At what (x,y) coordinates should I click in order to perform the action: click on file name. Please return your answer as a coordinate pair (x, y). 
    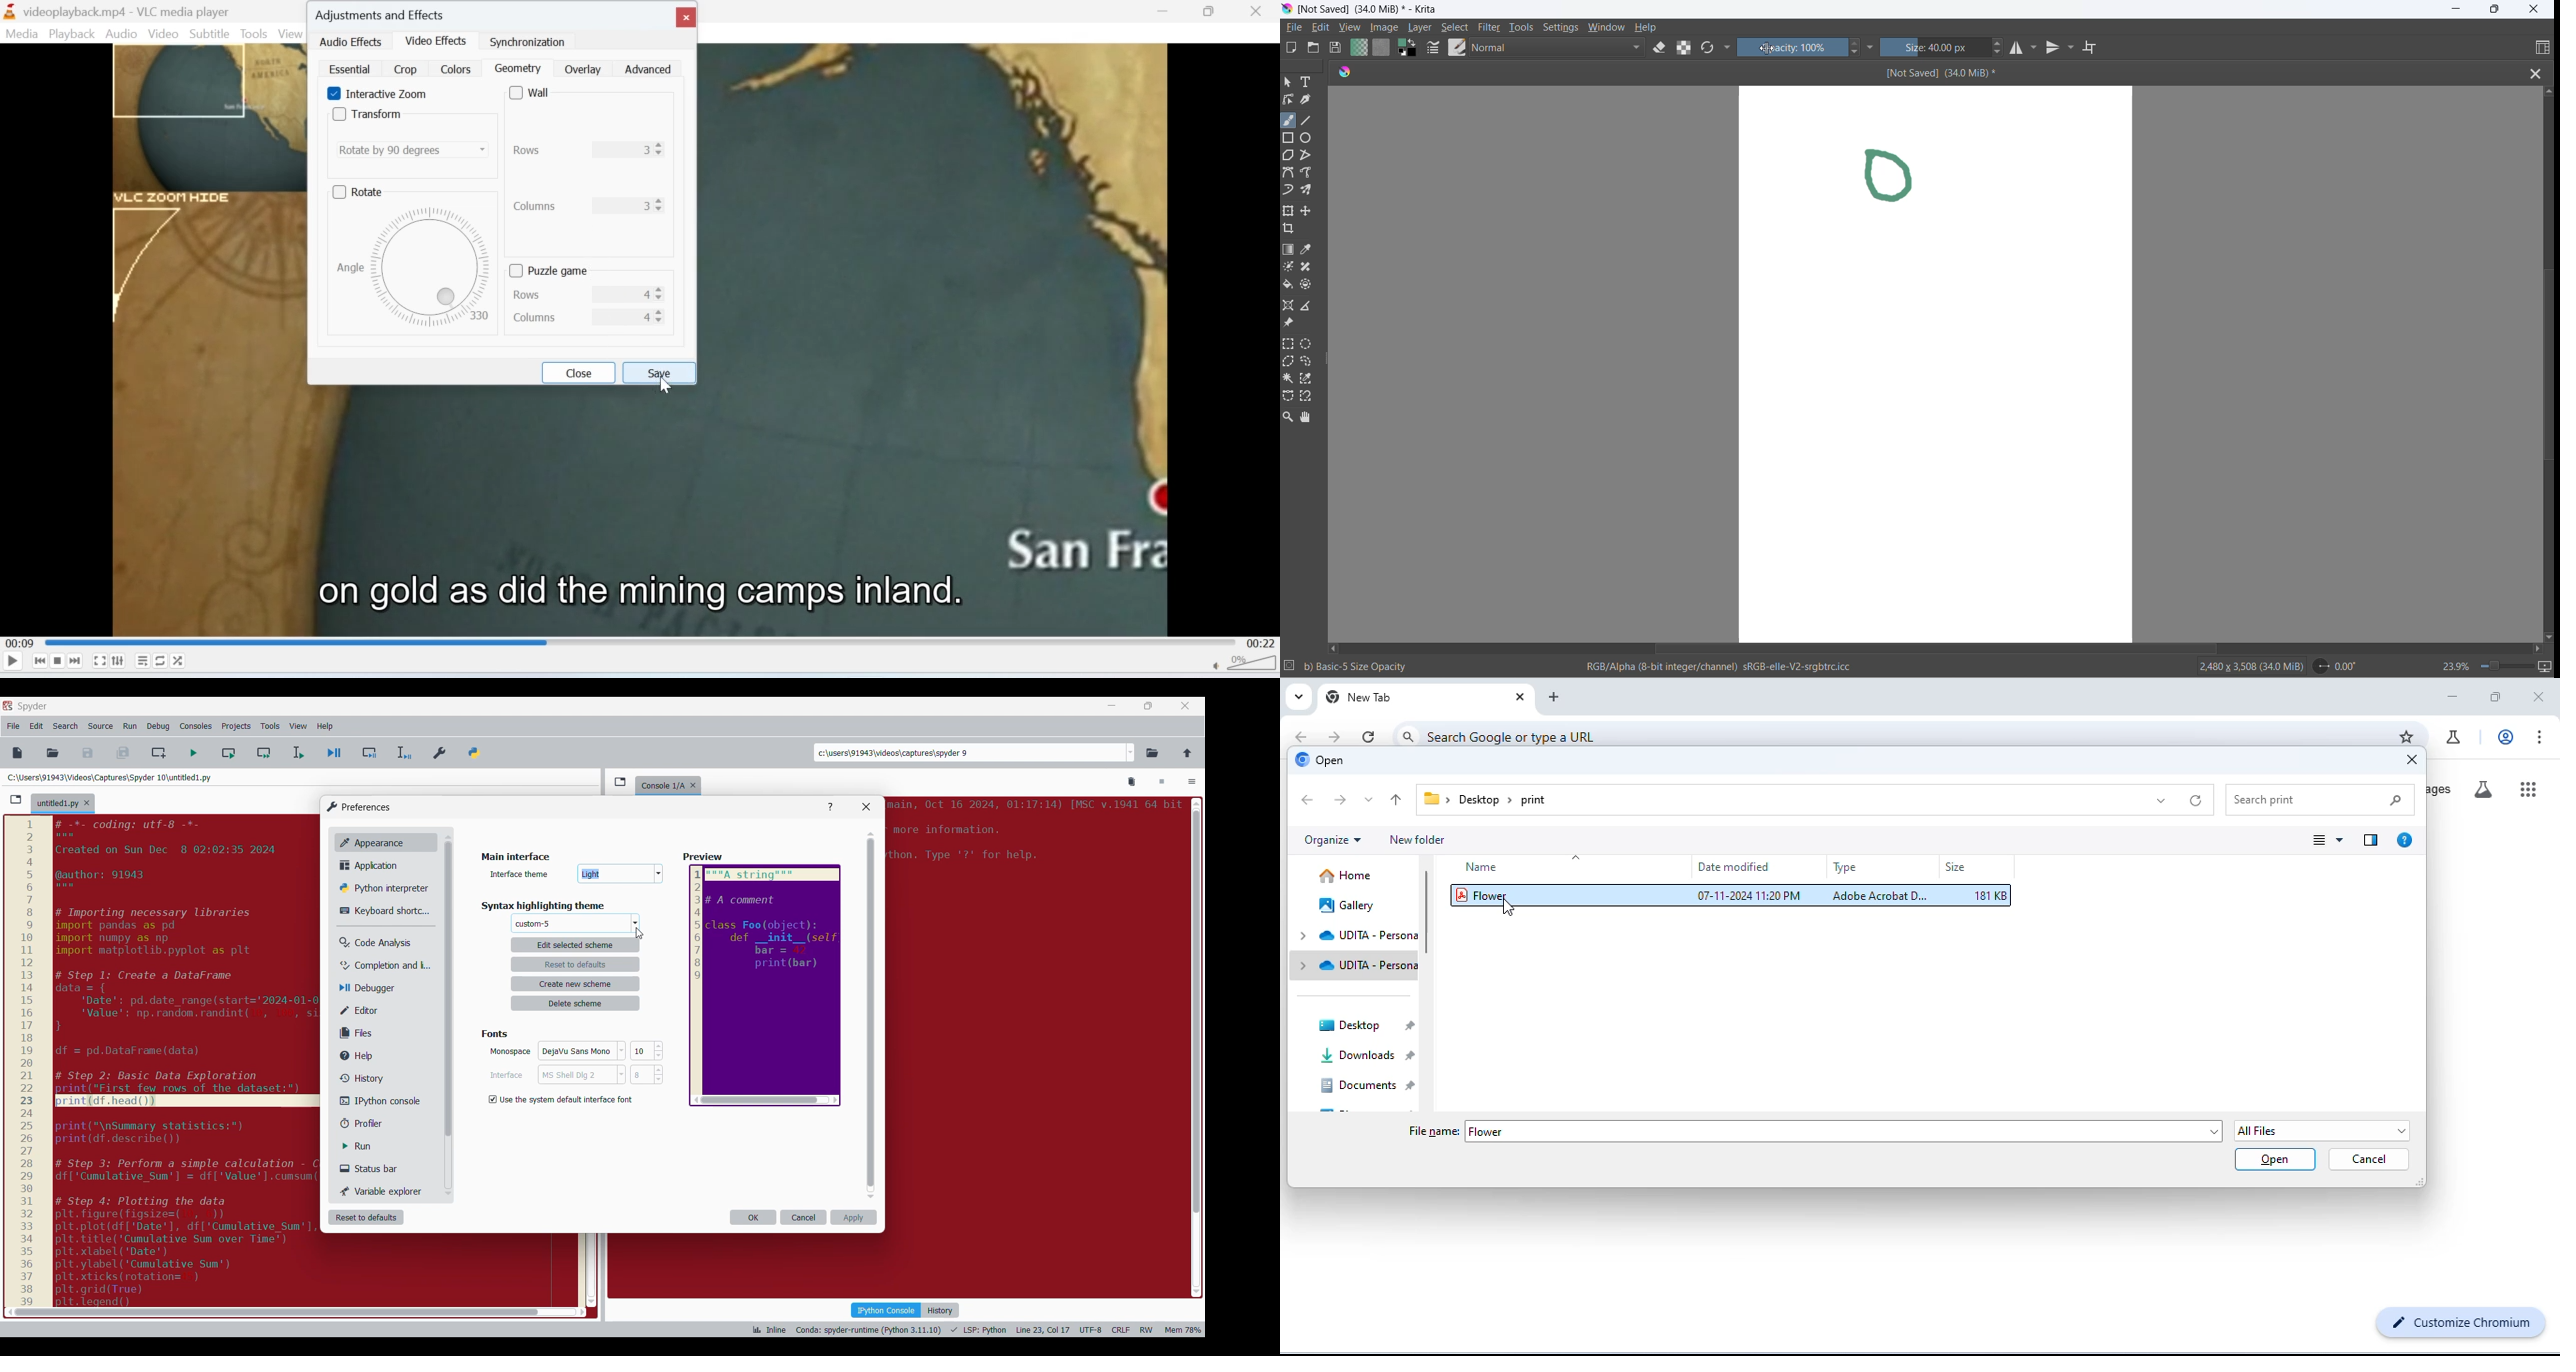
    Looking at the image, I should click on (1434, 1134).